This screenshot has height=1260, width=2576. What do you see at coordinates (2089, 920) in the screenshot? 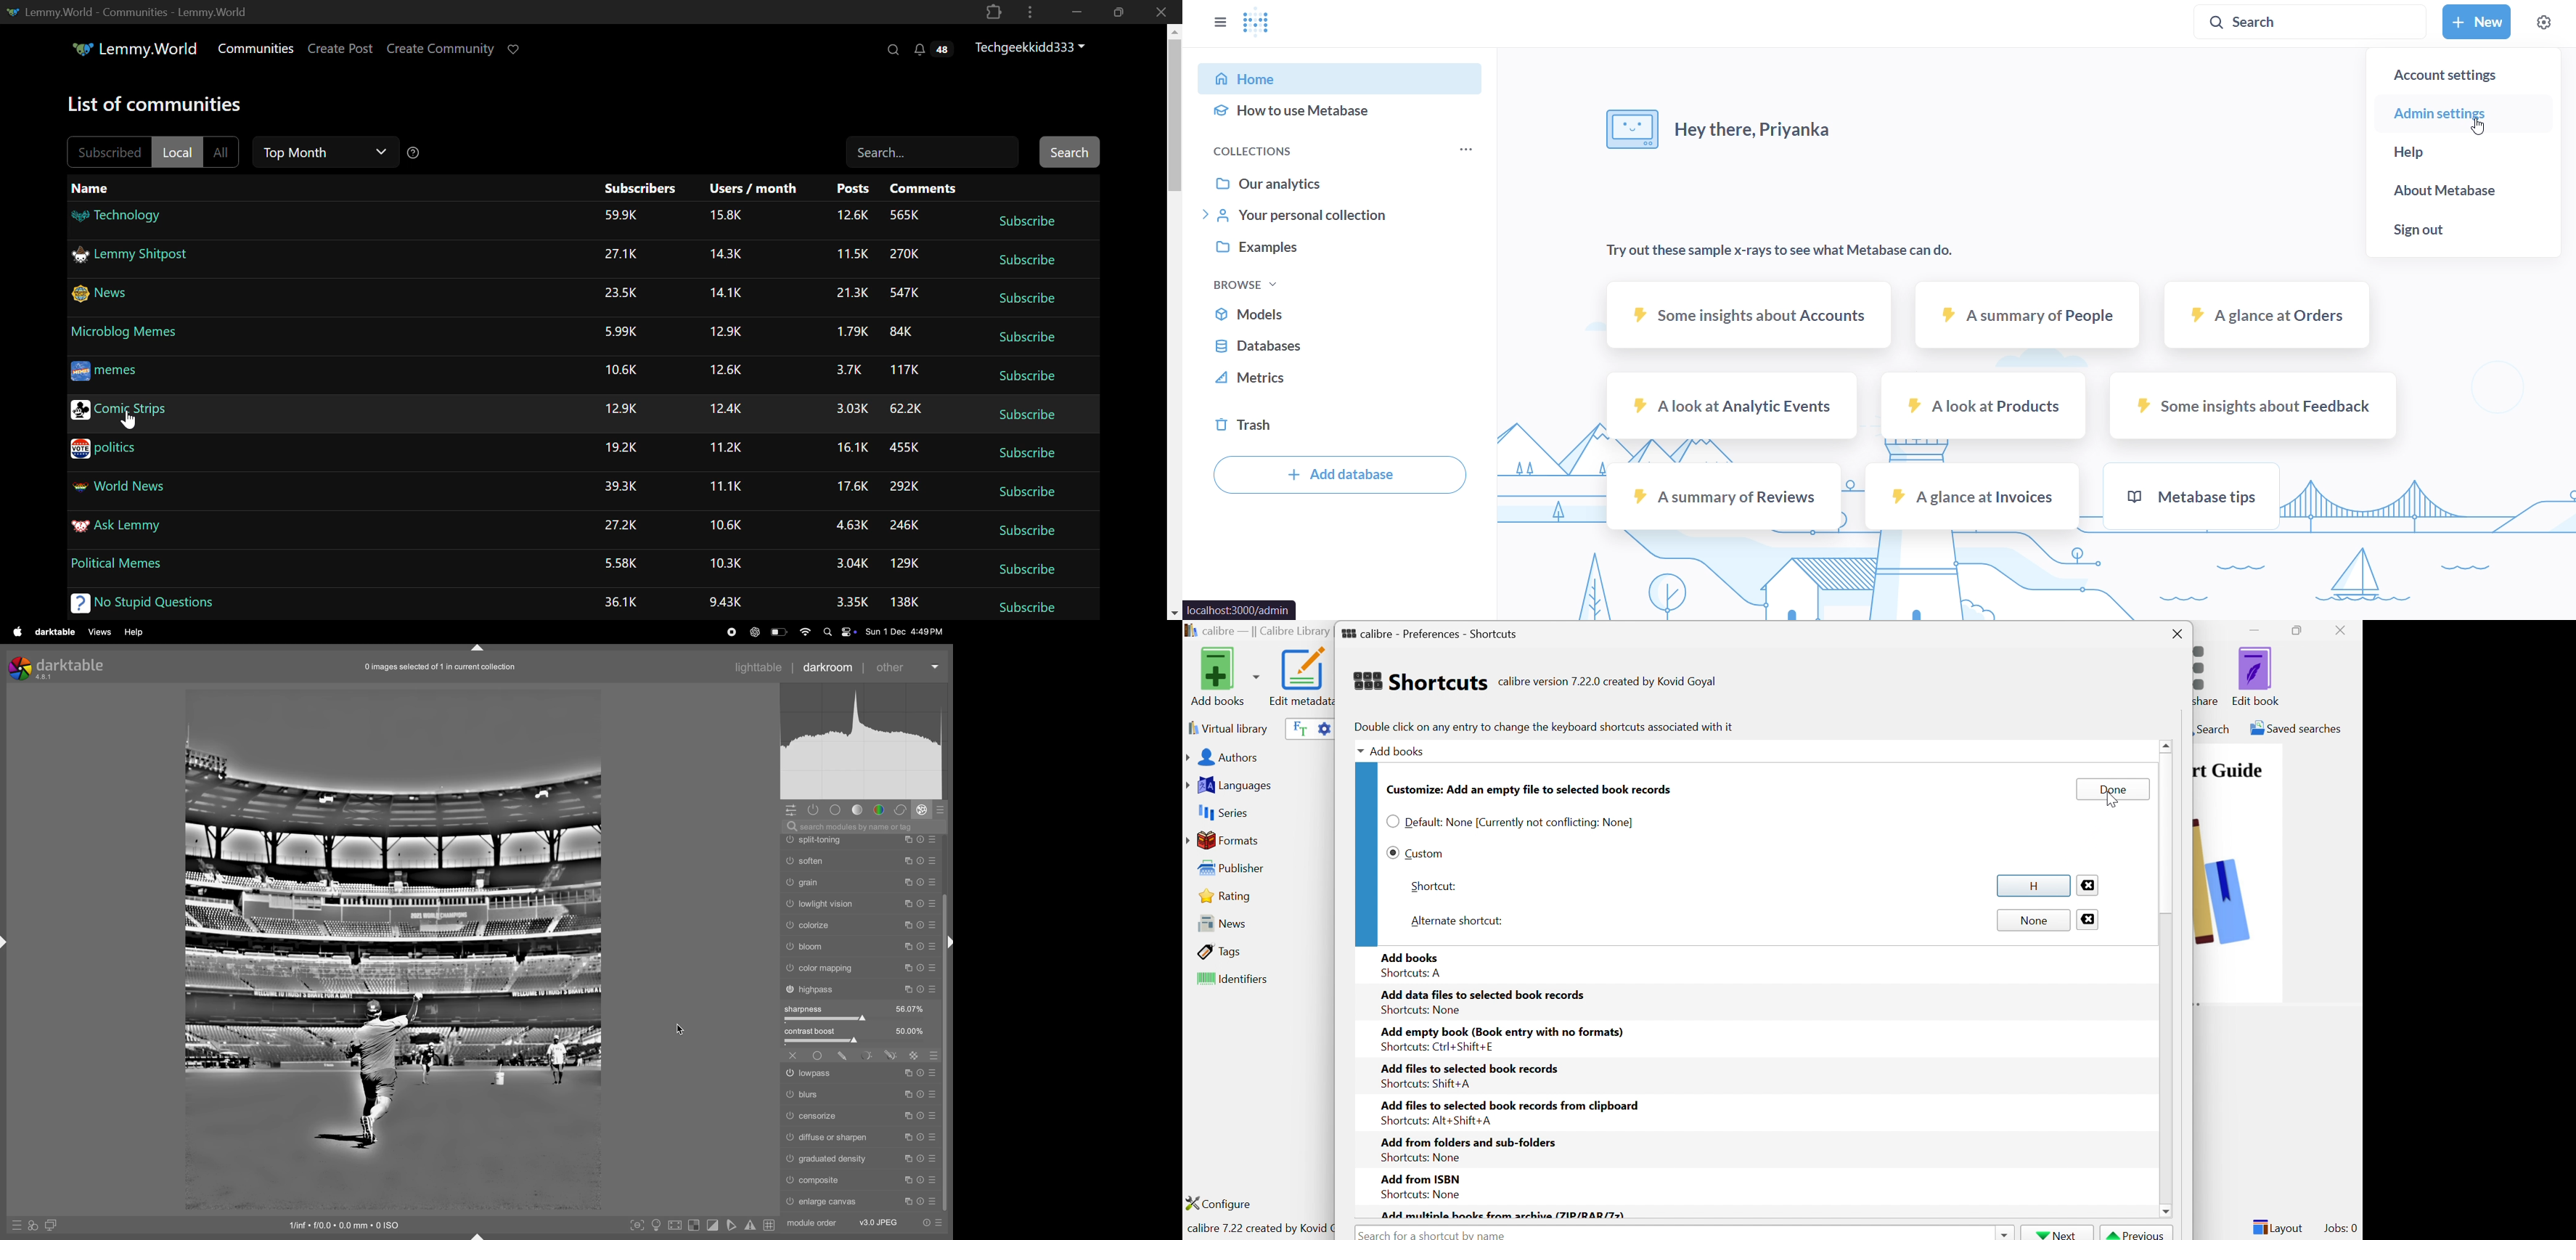
I see `Close` at bounding box center [2089, 920].